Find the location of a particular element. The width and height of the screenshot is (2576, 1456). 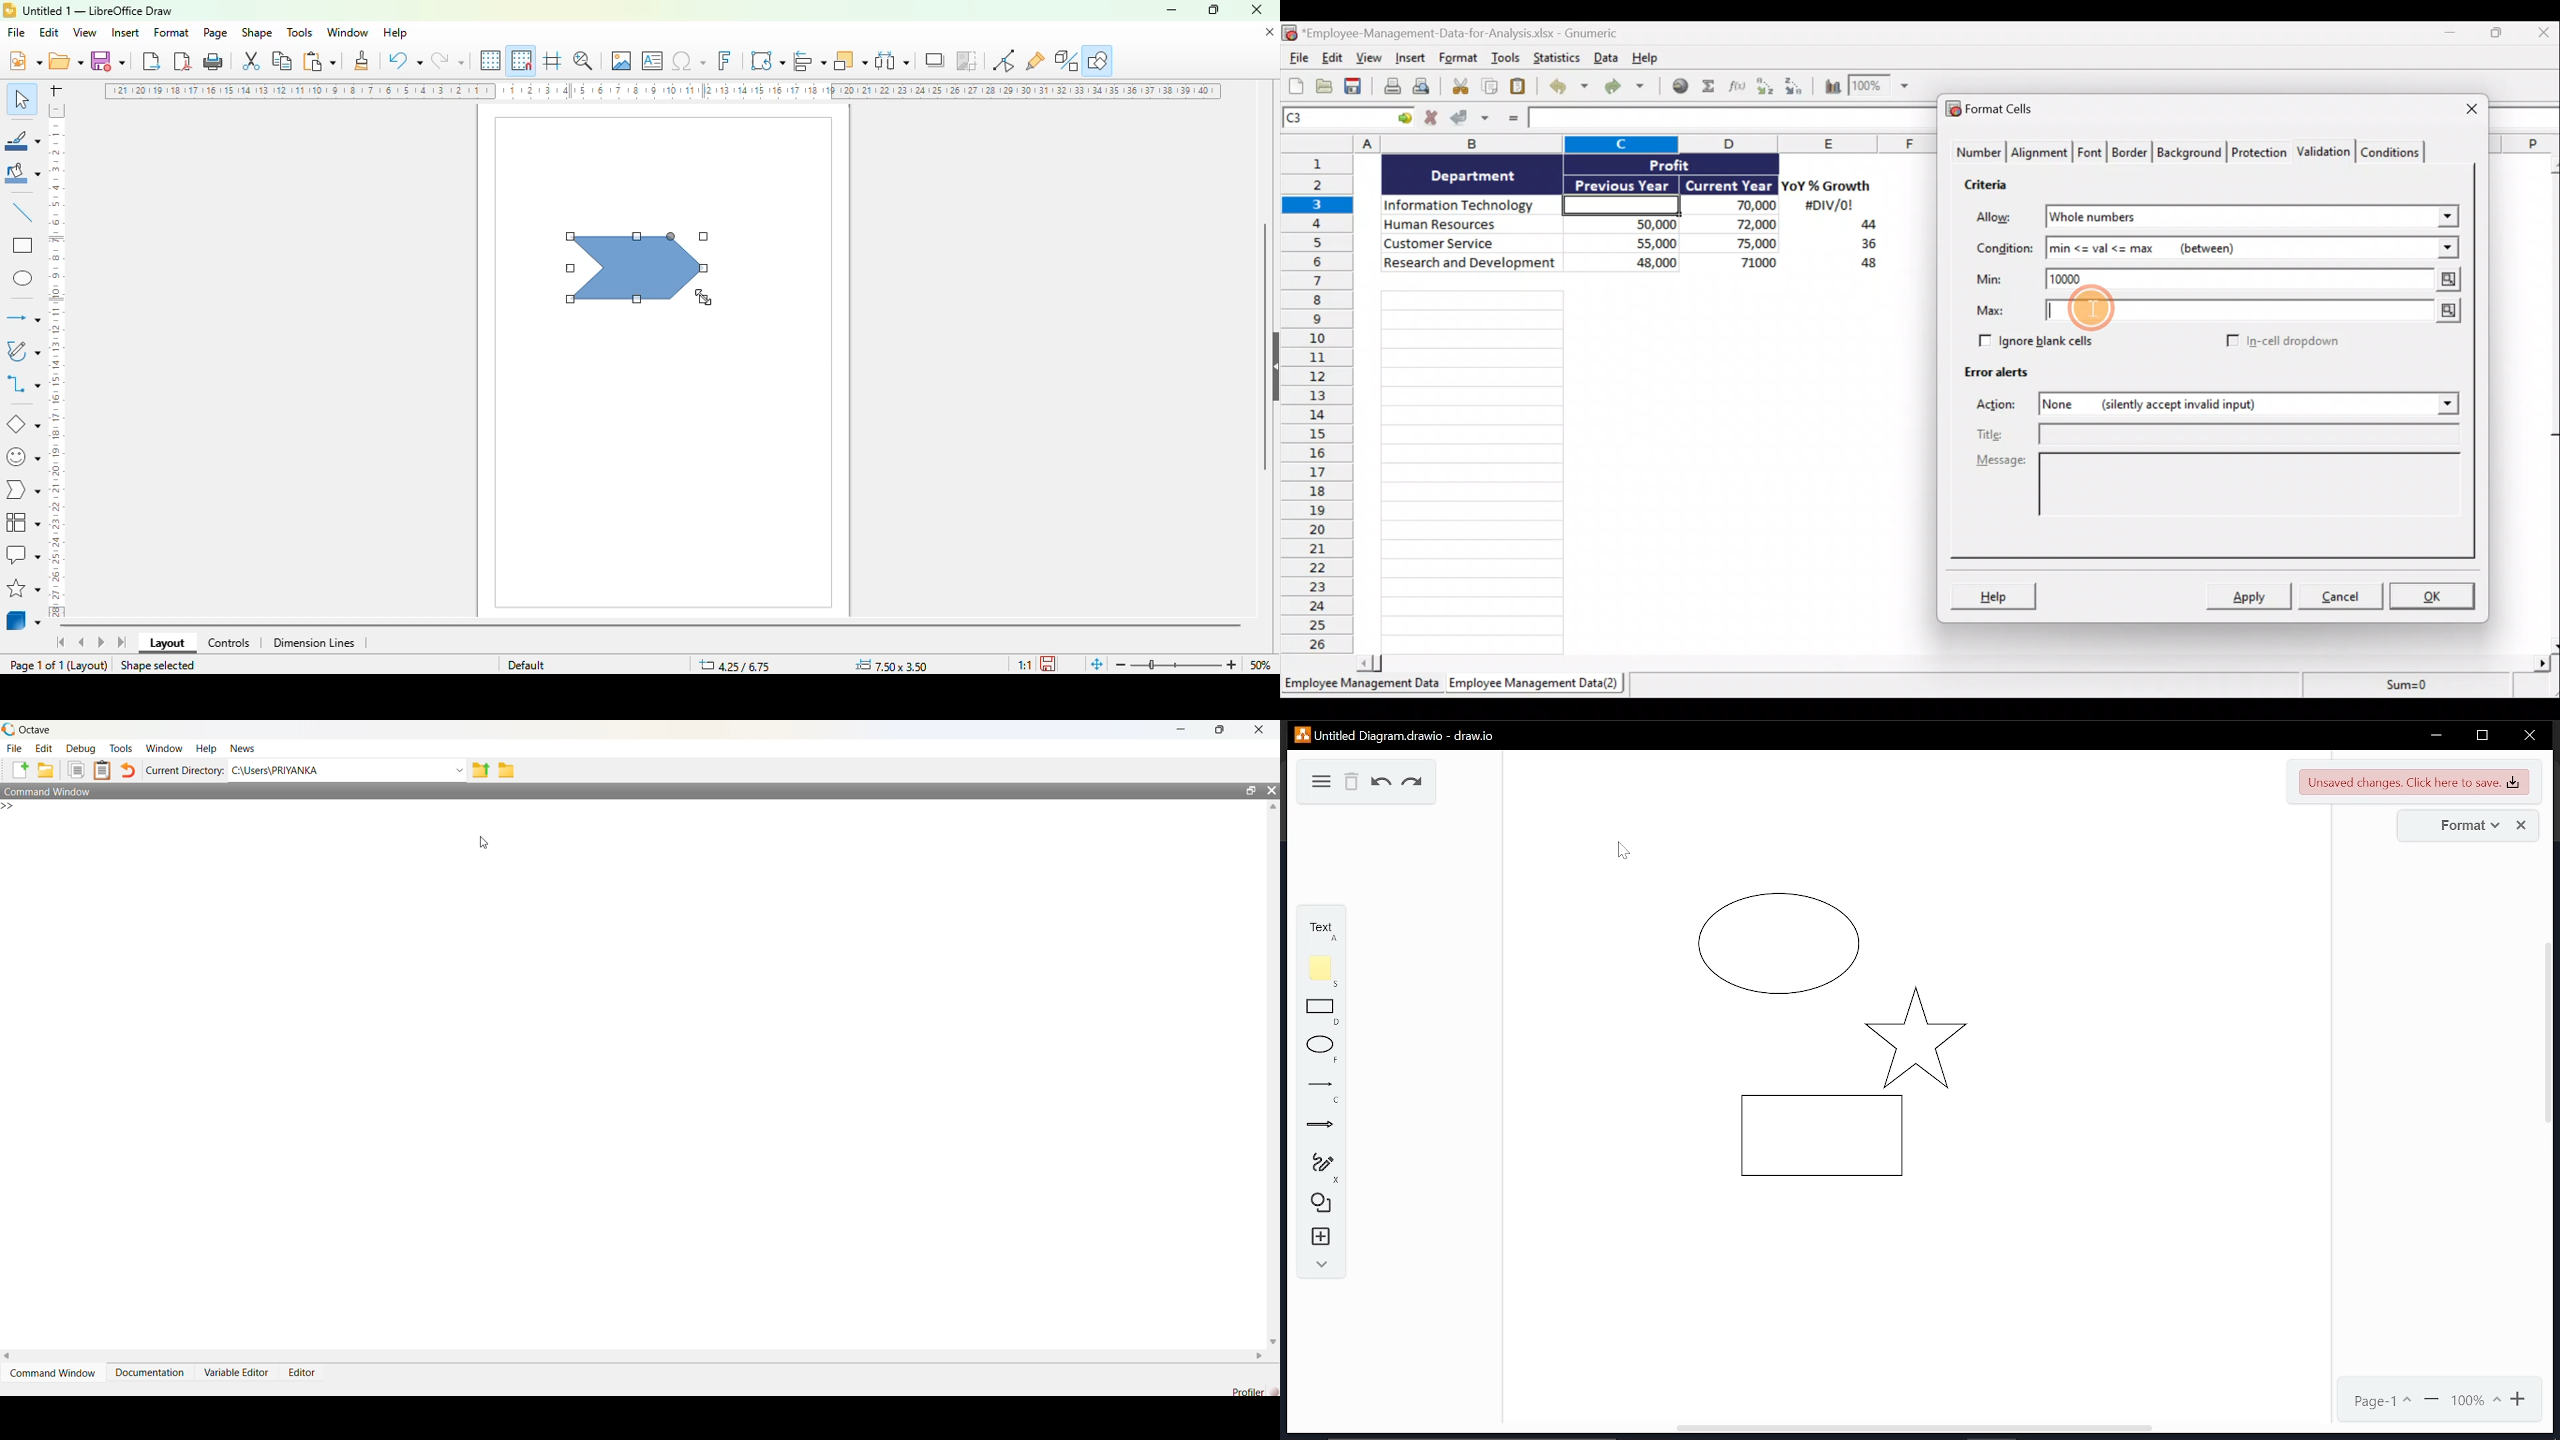

redo is located at coordinates (447, 60).